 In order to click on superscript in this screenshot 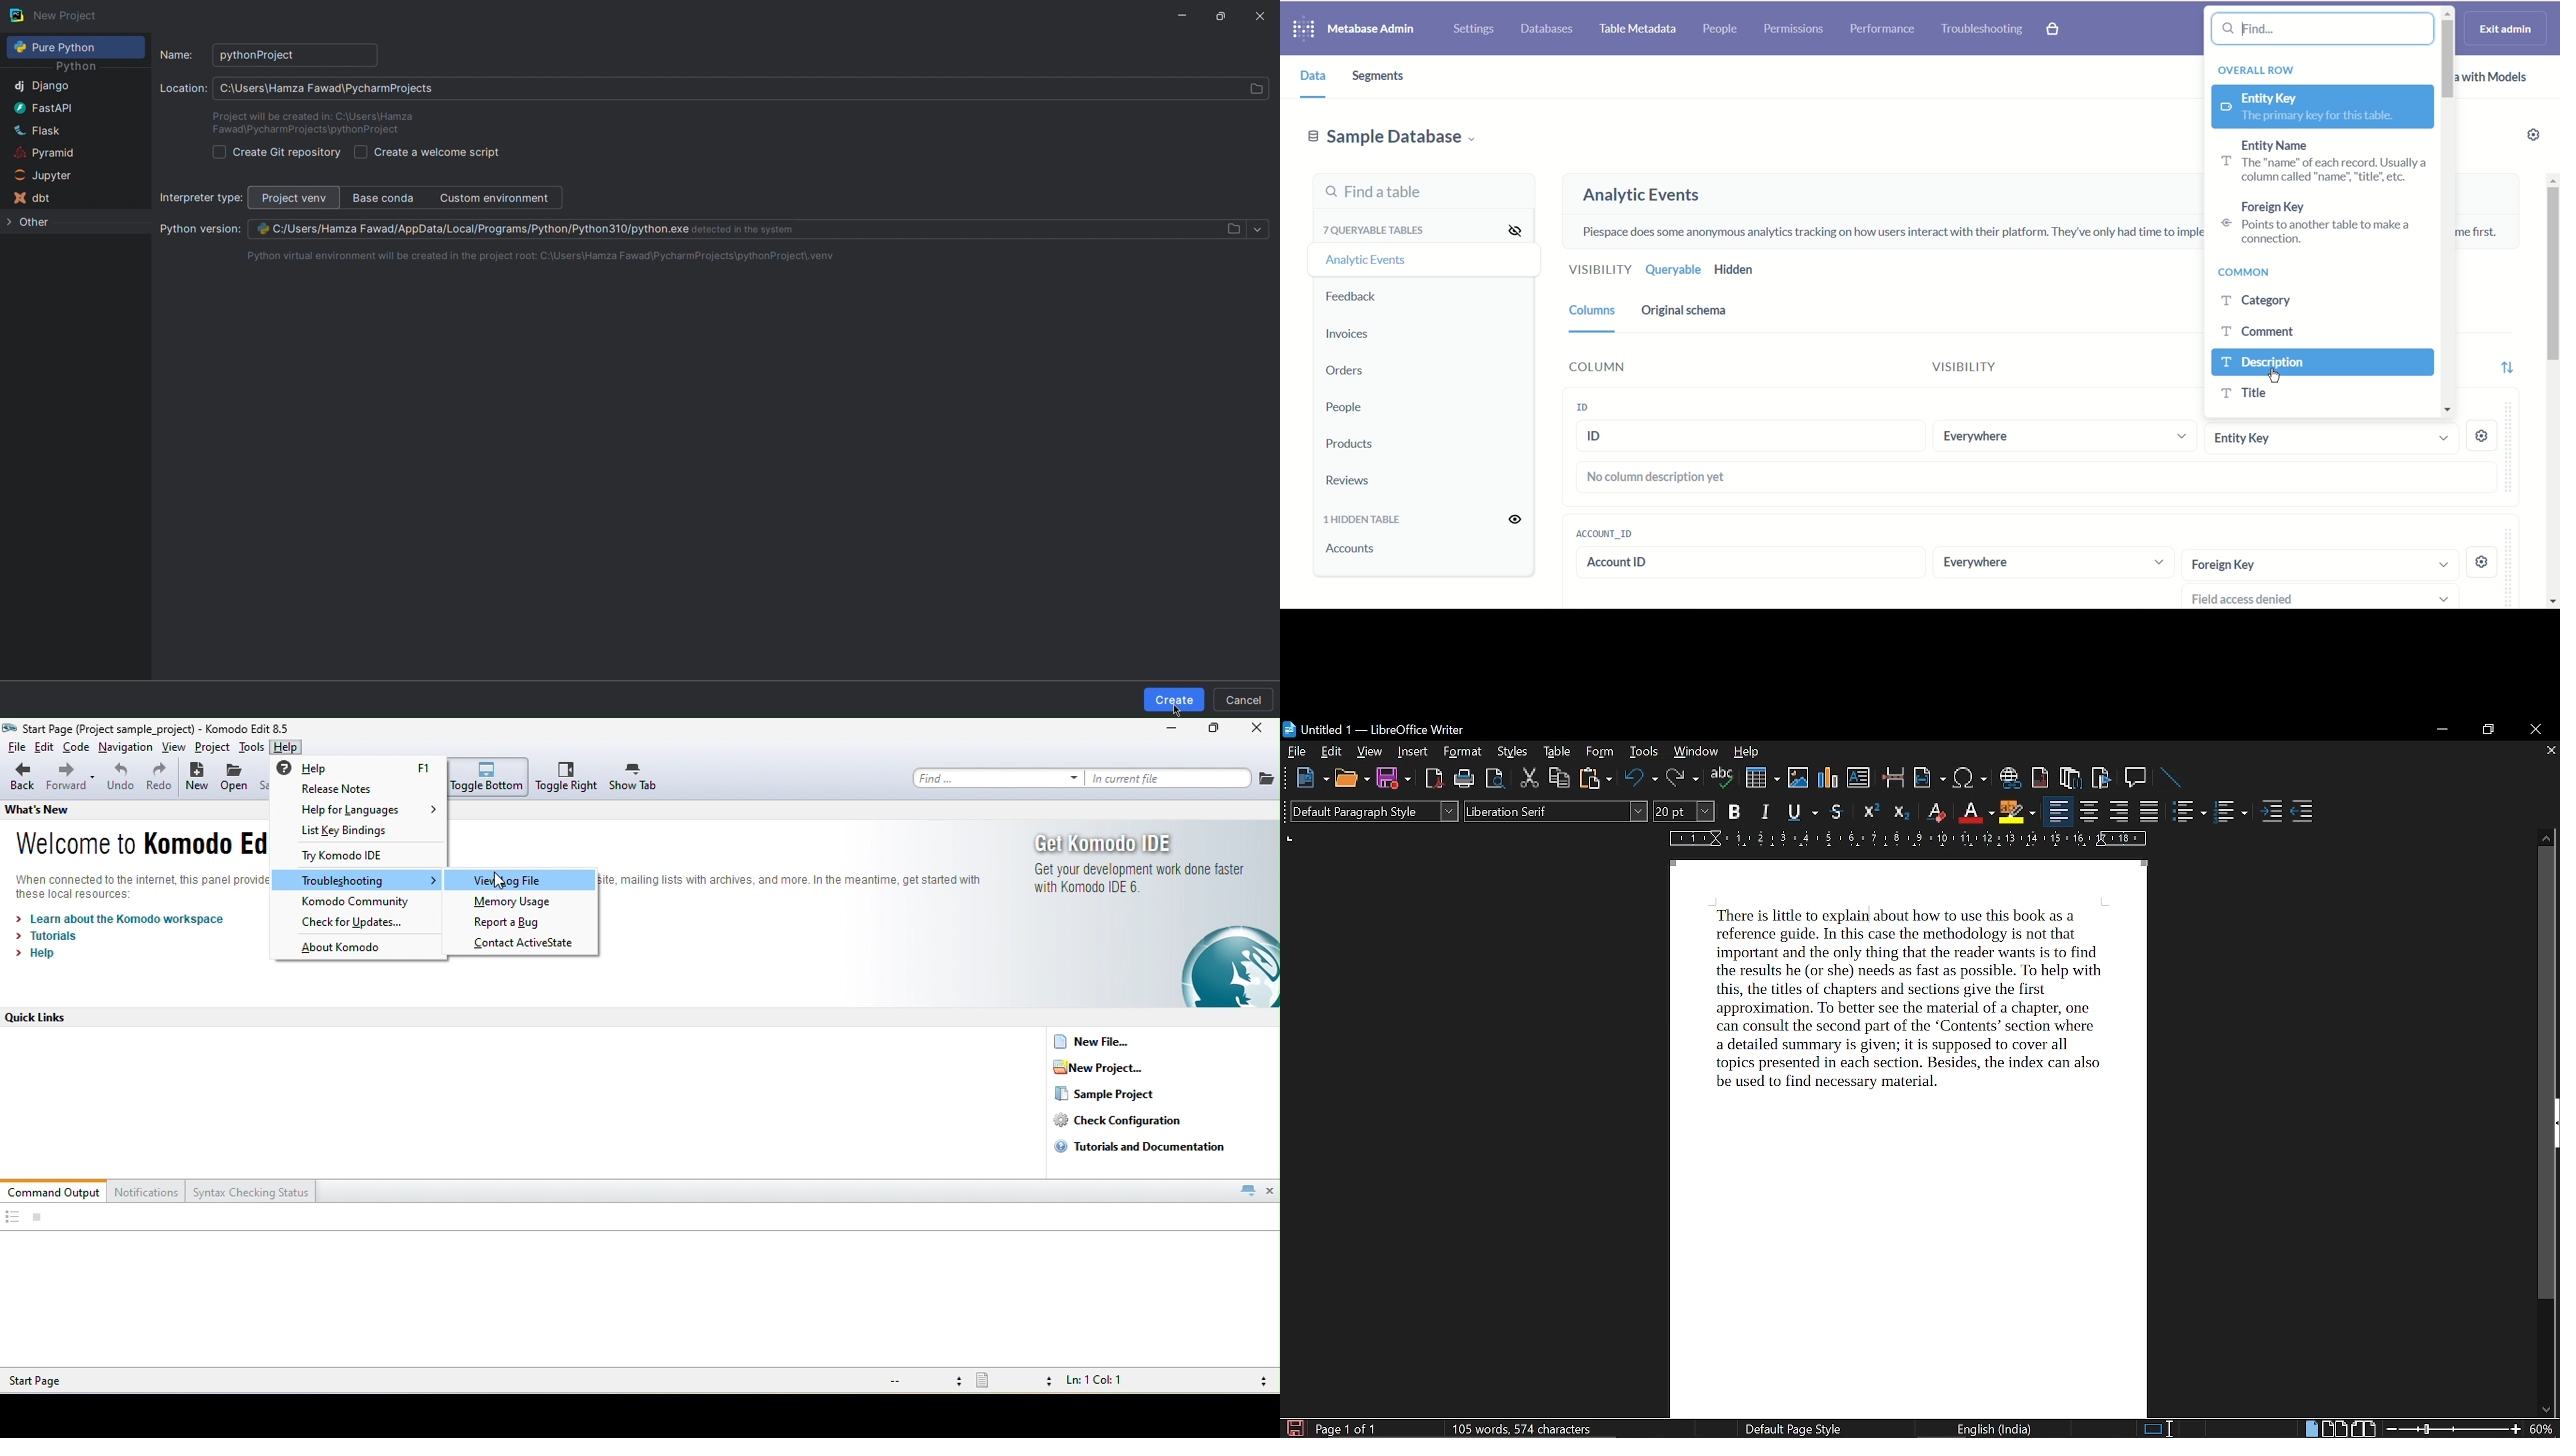, I will do `click(1870, 813)`.